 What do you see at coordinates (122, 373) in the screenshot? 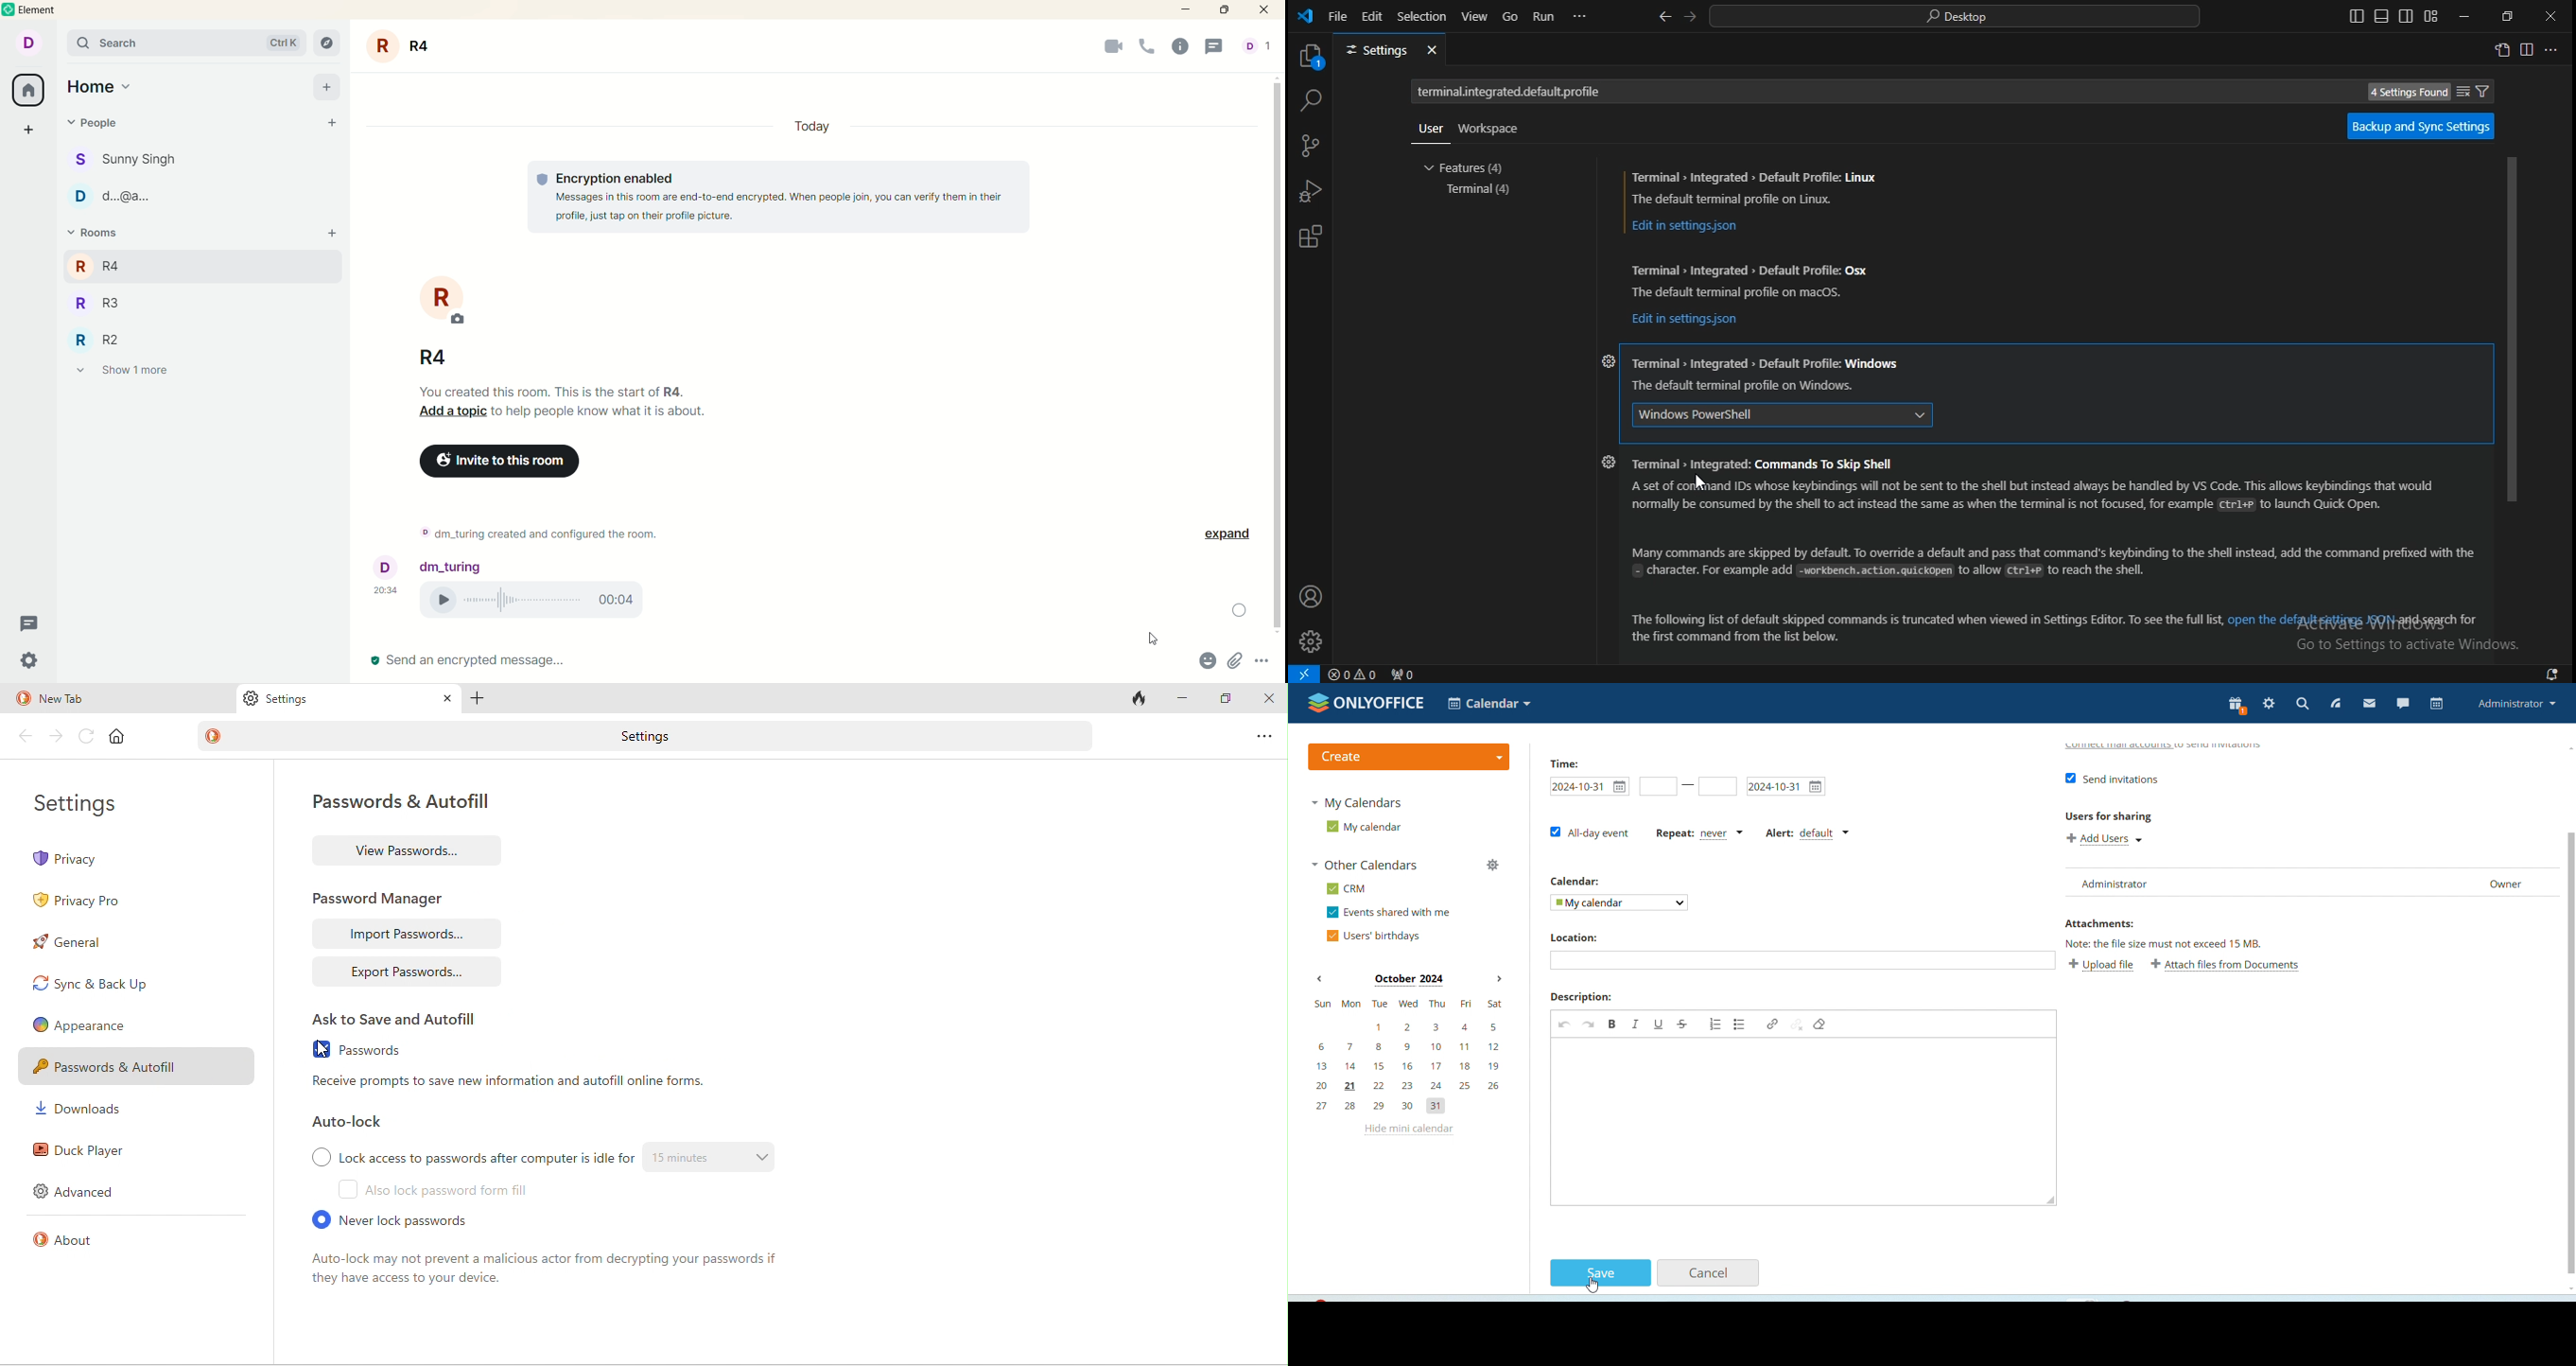
I see `show 1 more` at bounding box center [122, 373].